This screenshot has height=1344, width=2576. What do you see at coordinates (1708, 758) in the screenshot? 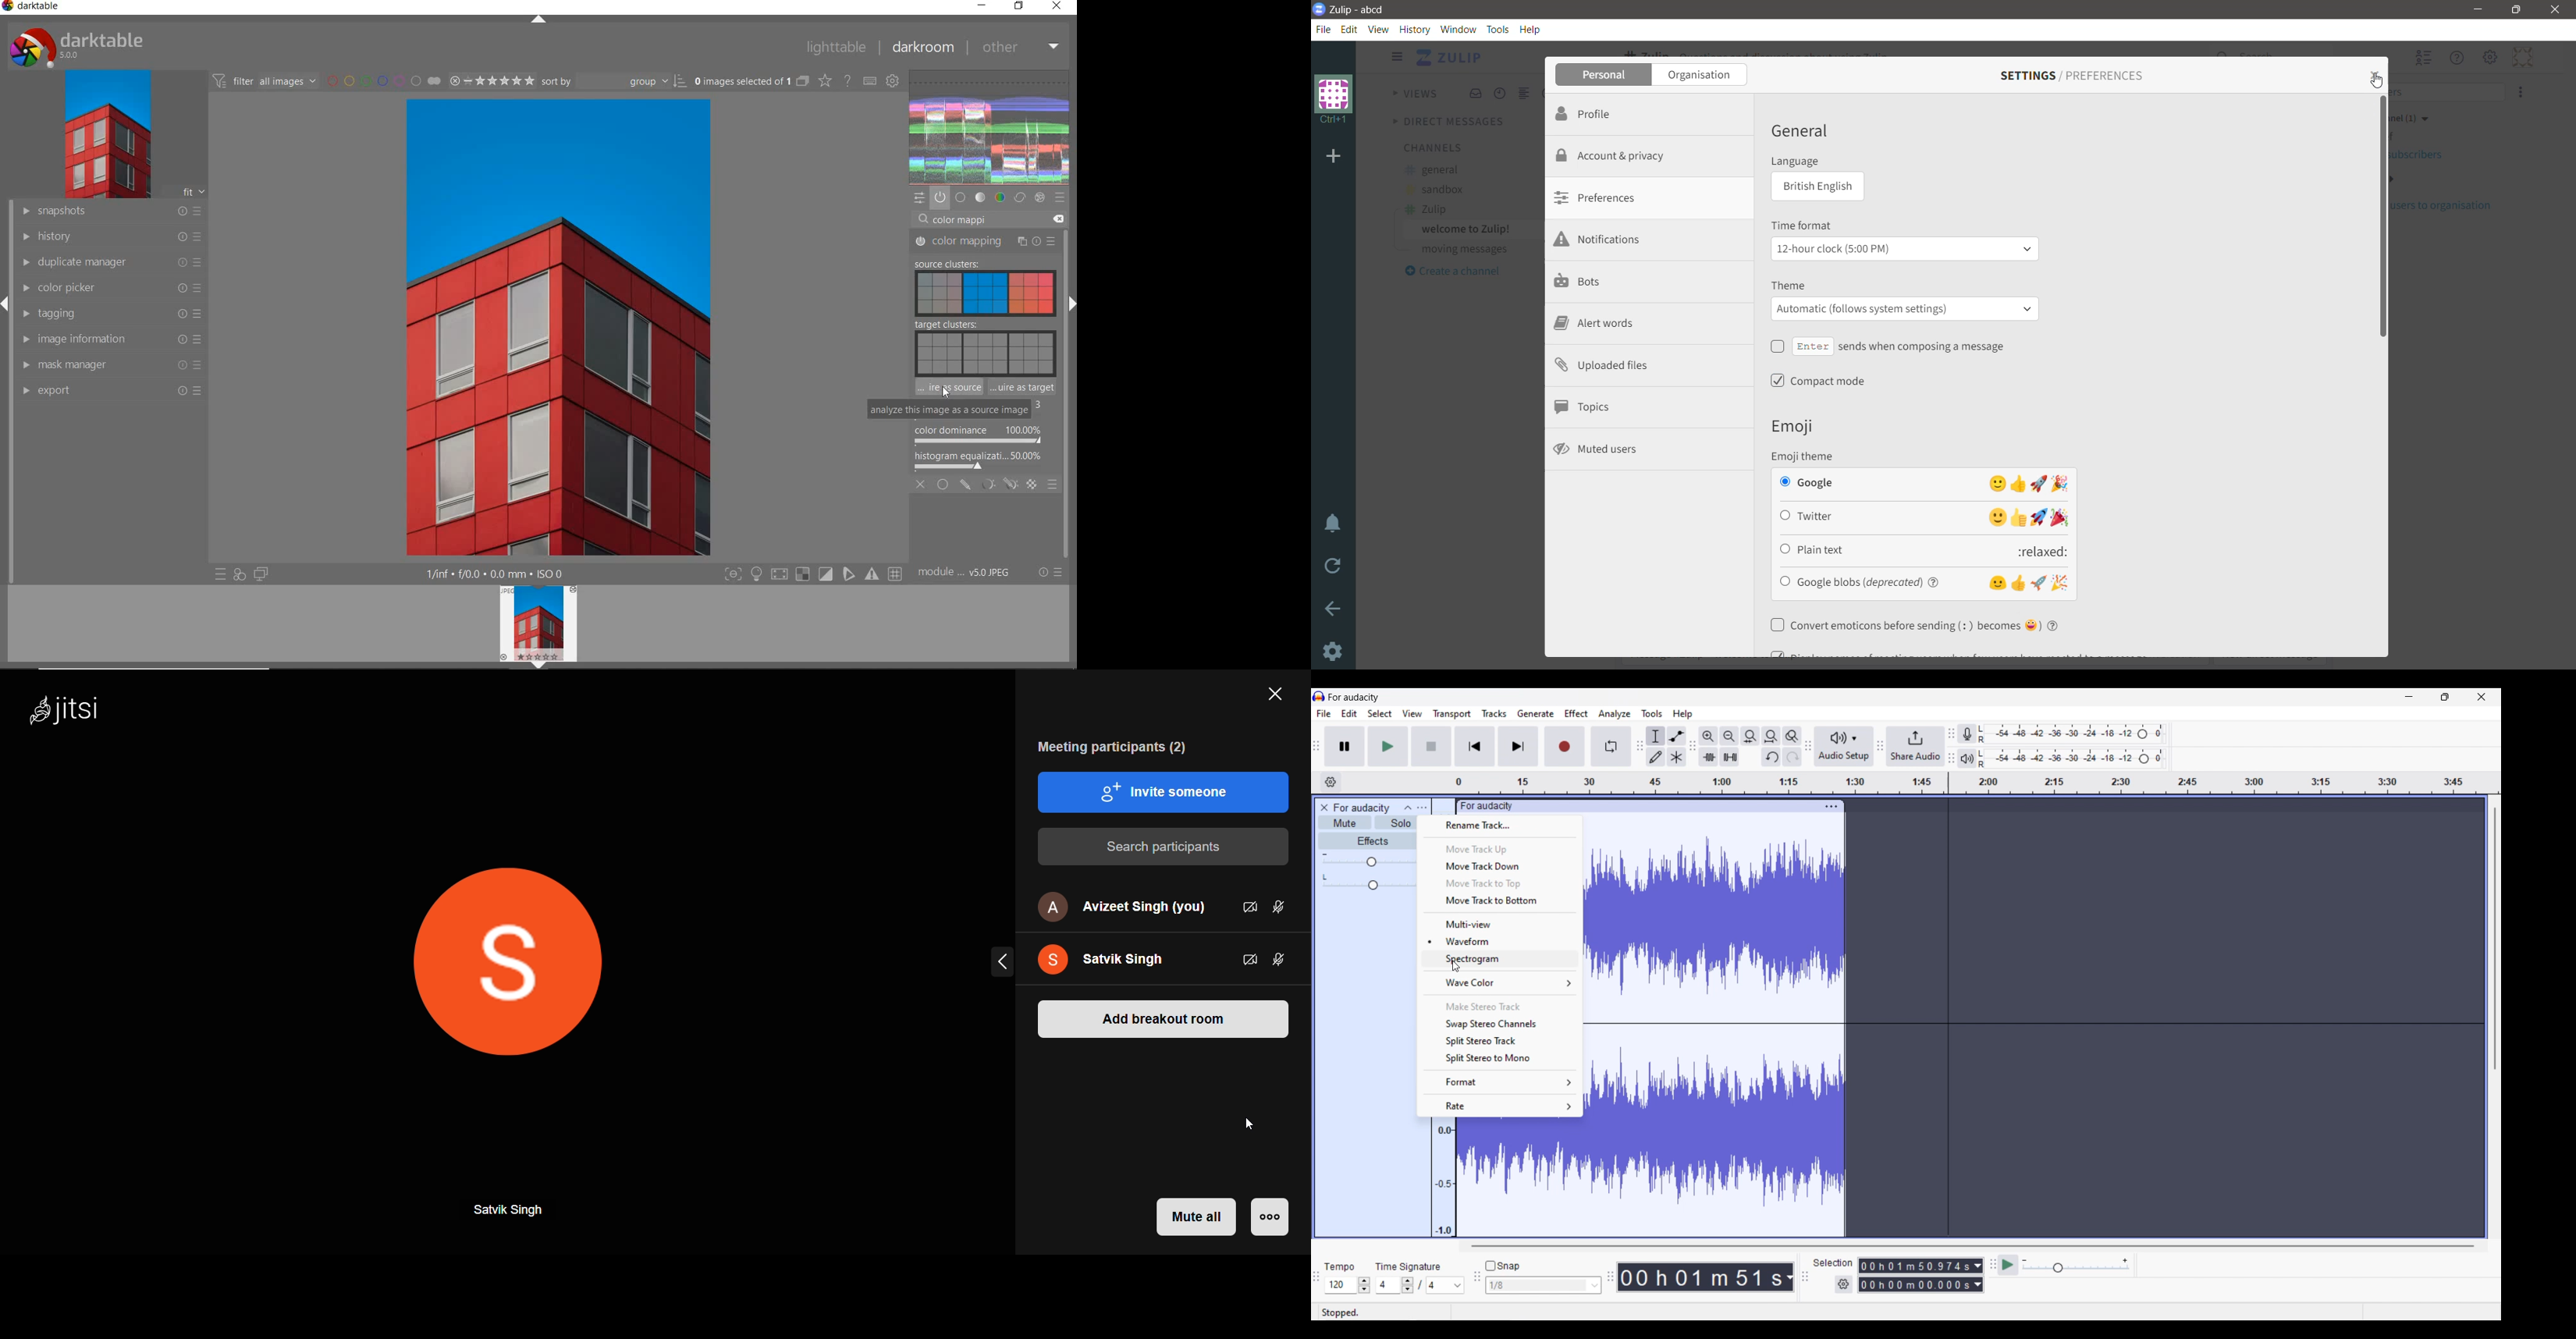
I see `Trim audio outside selection` at bounding box center [1708, 758].